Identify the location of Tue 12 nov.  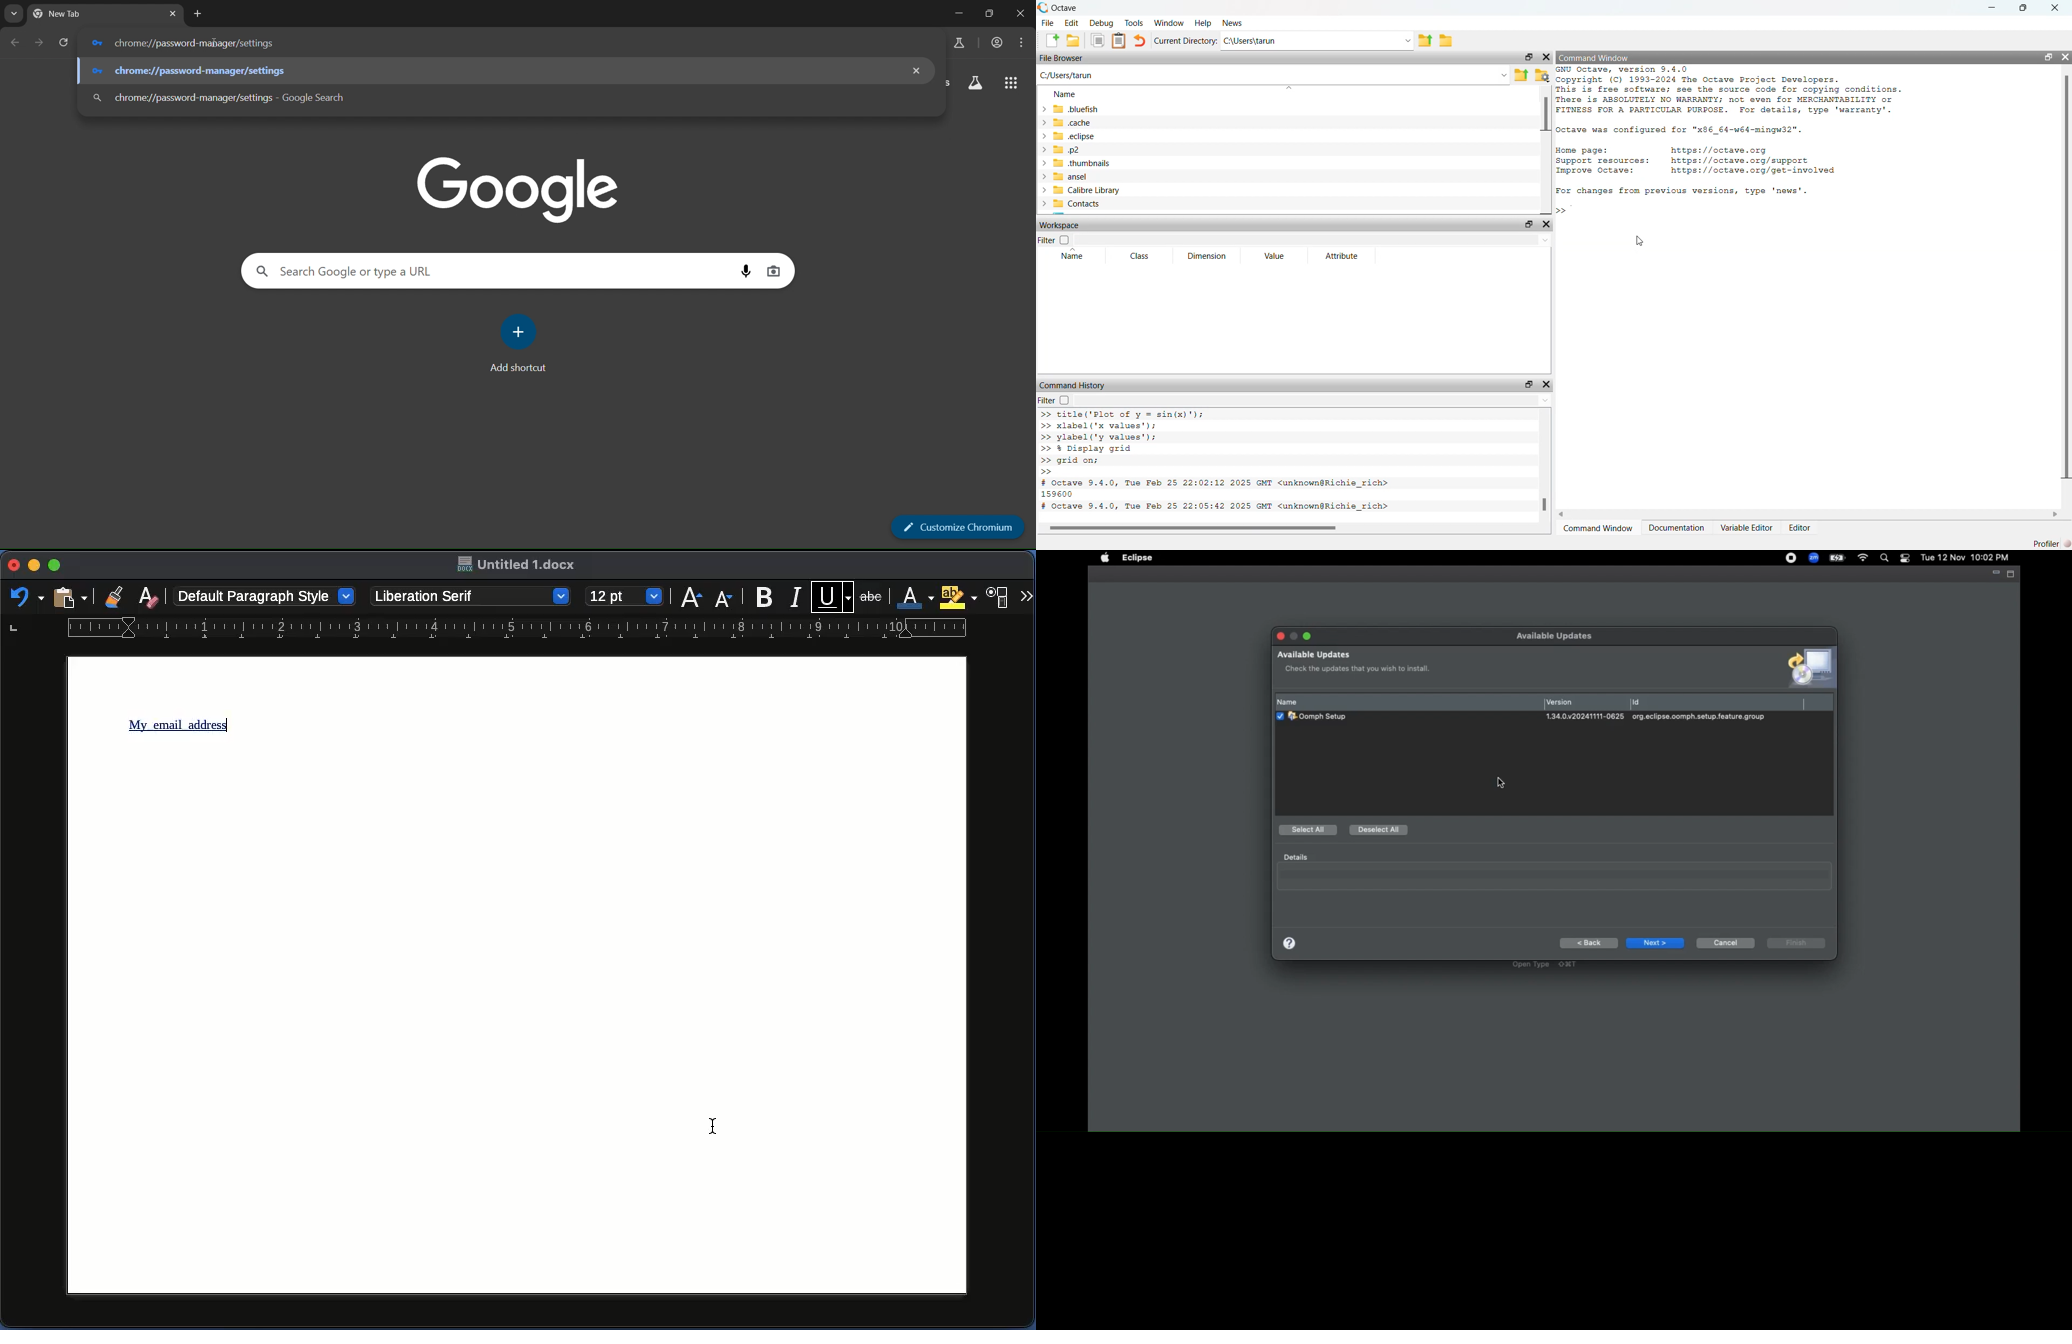
(1941, 559).